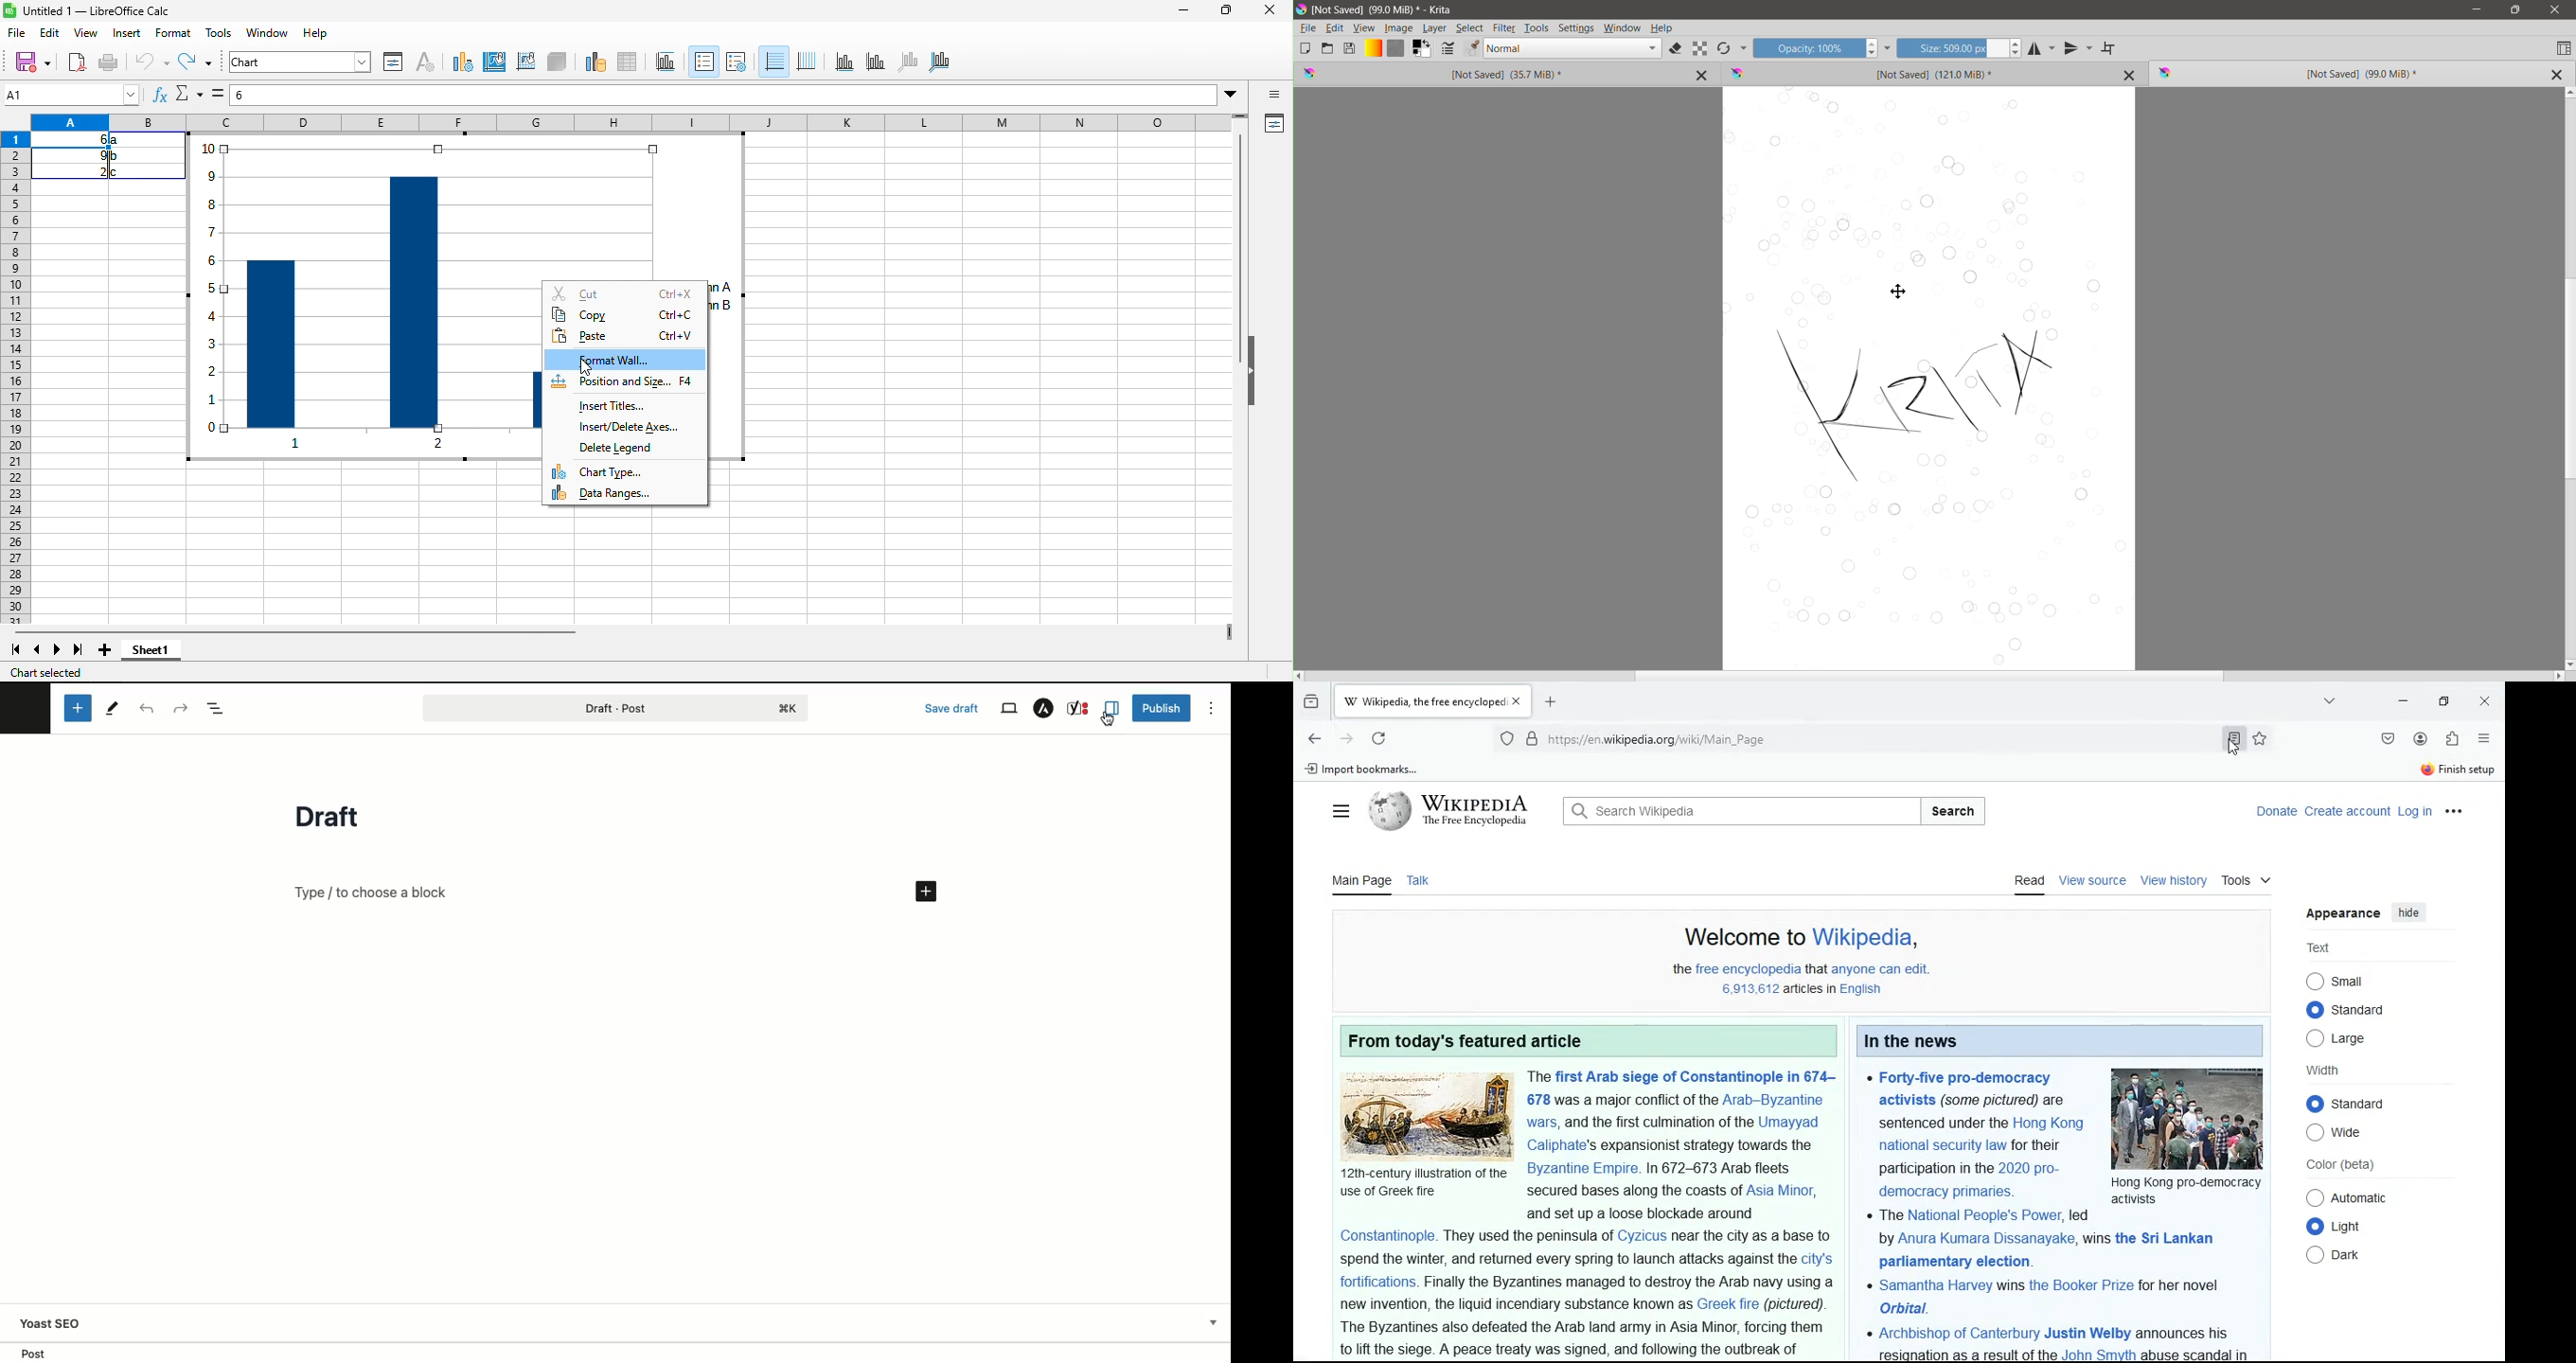 The height and width of the screenshot is (1372, 2576). What do you see at coordinates (34, 64) in the screenshot?
I see `save` at bounding box center [34, 64].